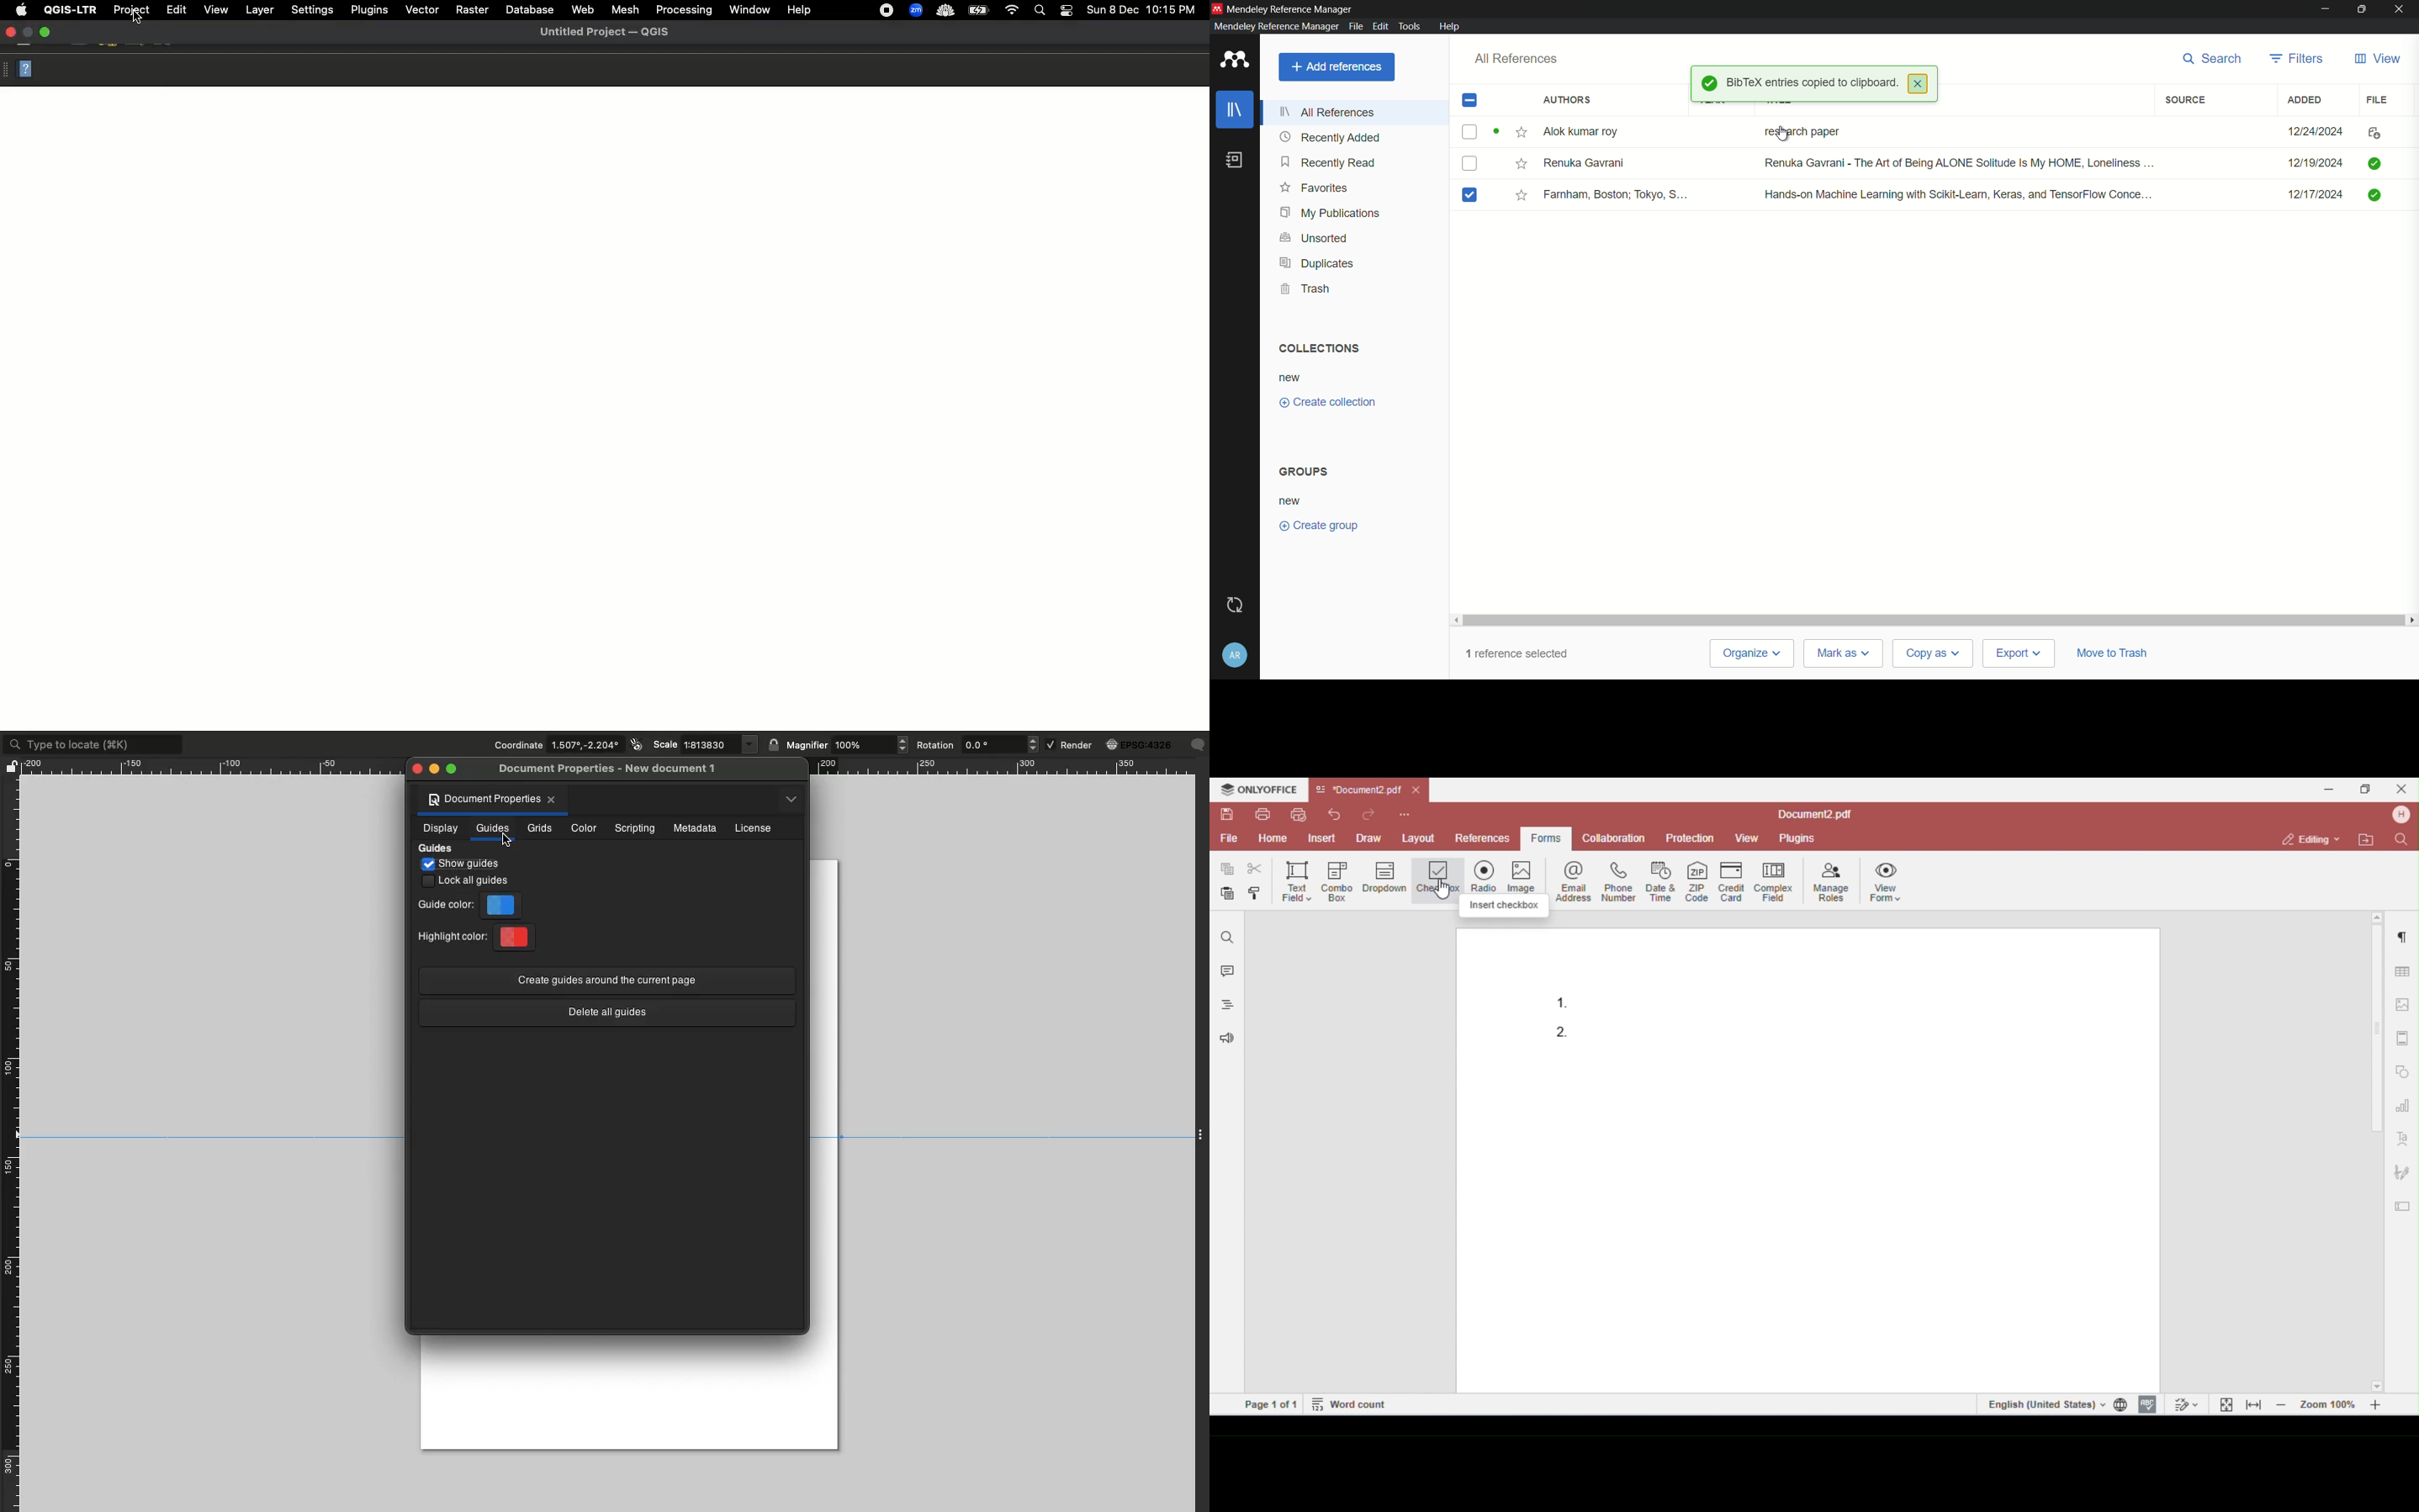  I want to click on copy as, so click(1932, 653).